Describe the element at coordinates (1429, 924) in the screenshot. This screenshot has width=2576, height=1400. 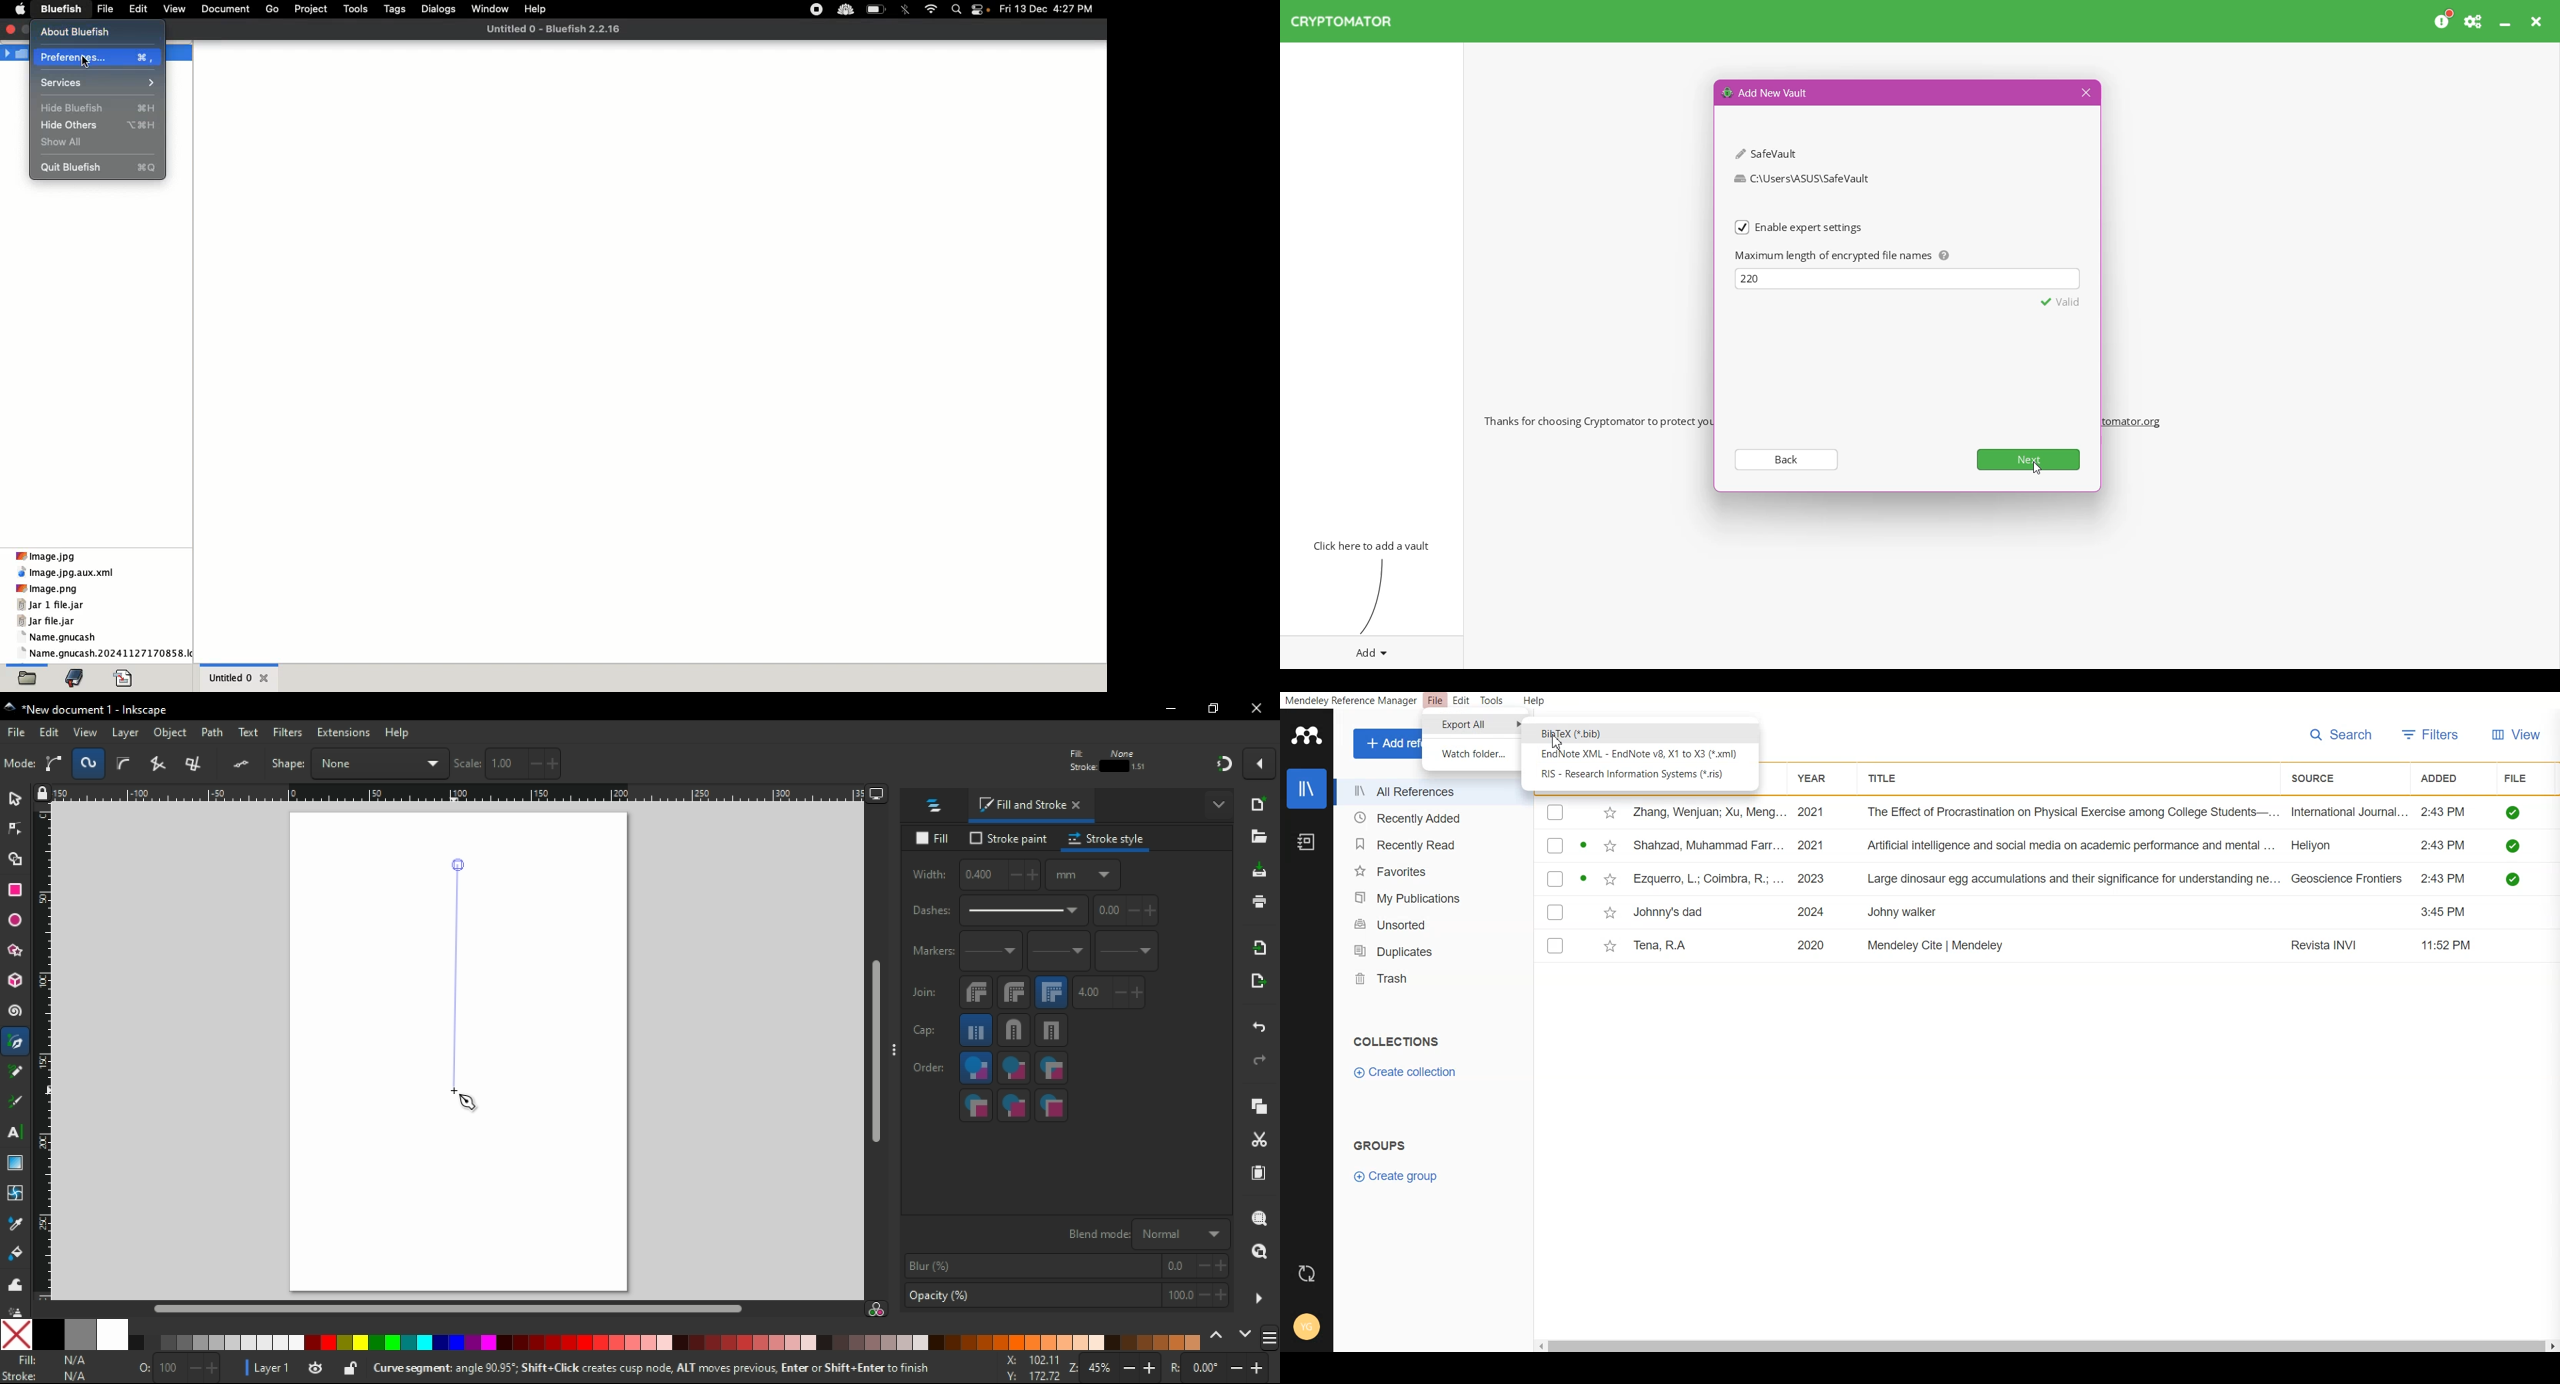
I see `Unsorted` at that location.